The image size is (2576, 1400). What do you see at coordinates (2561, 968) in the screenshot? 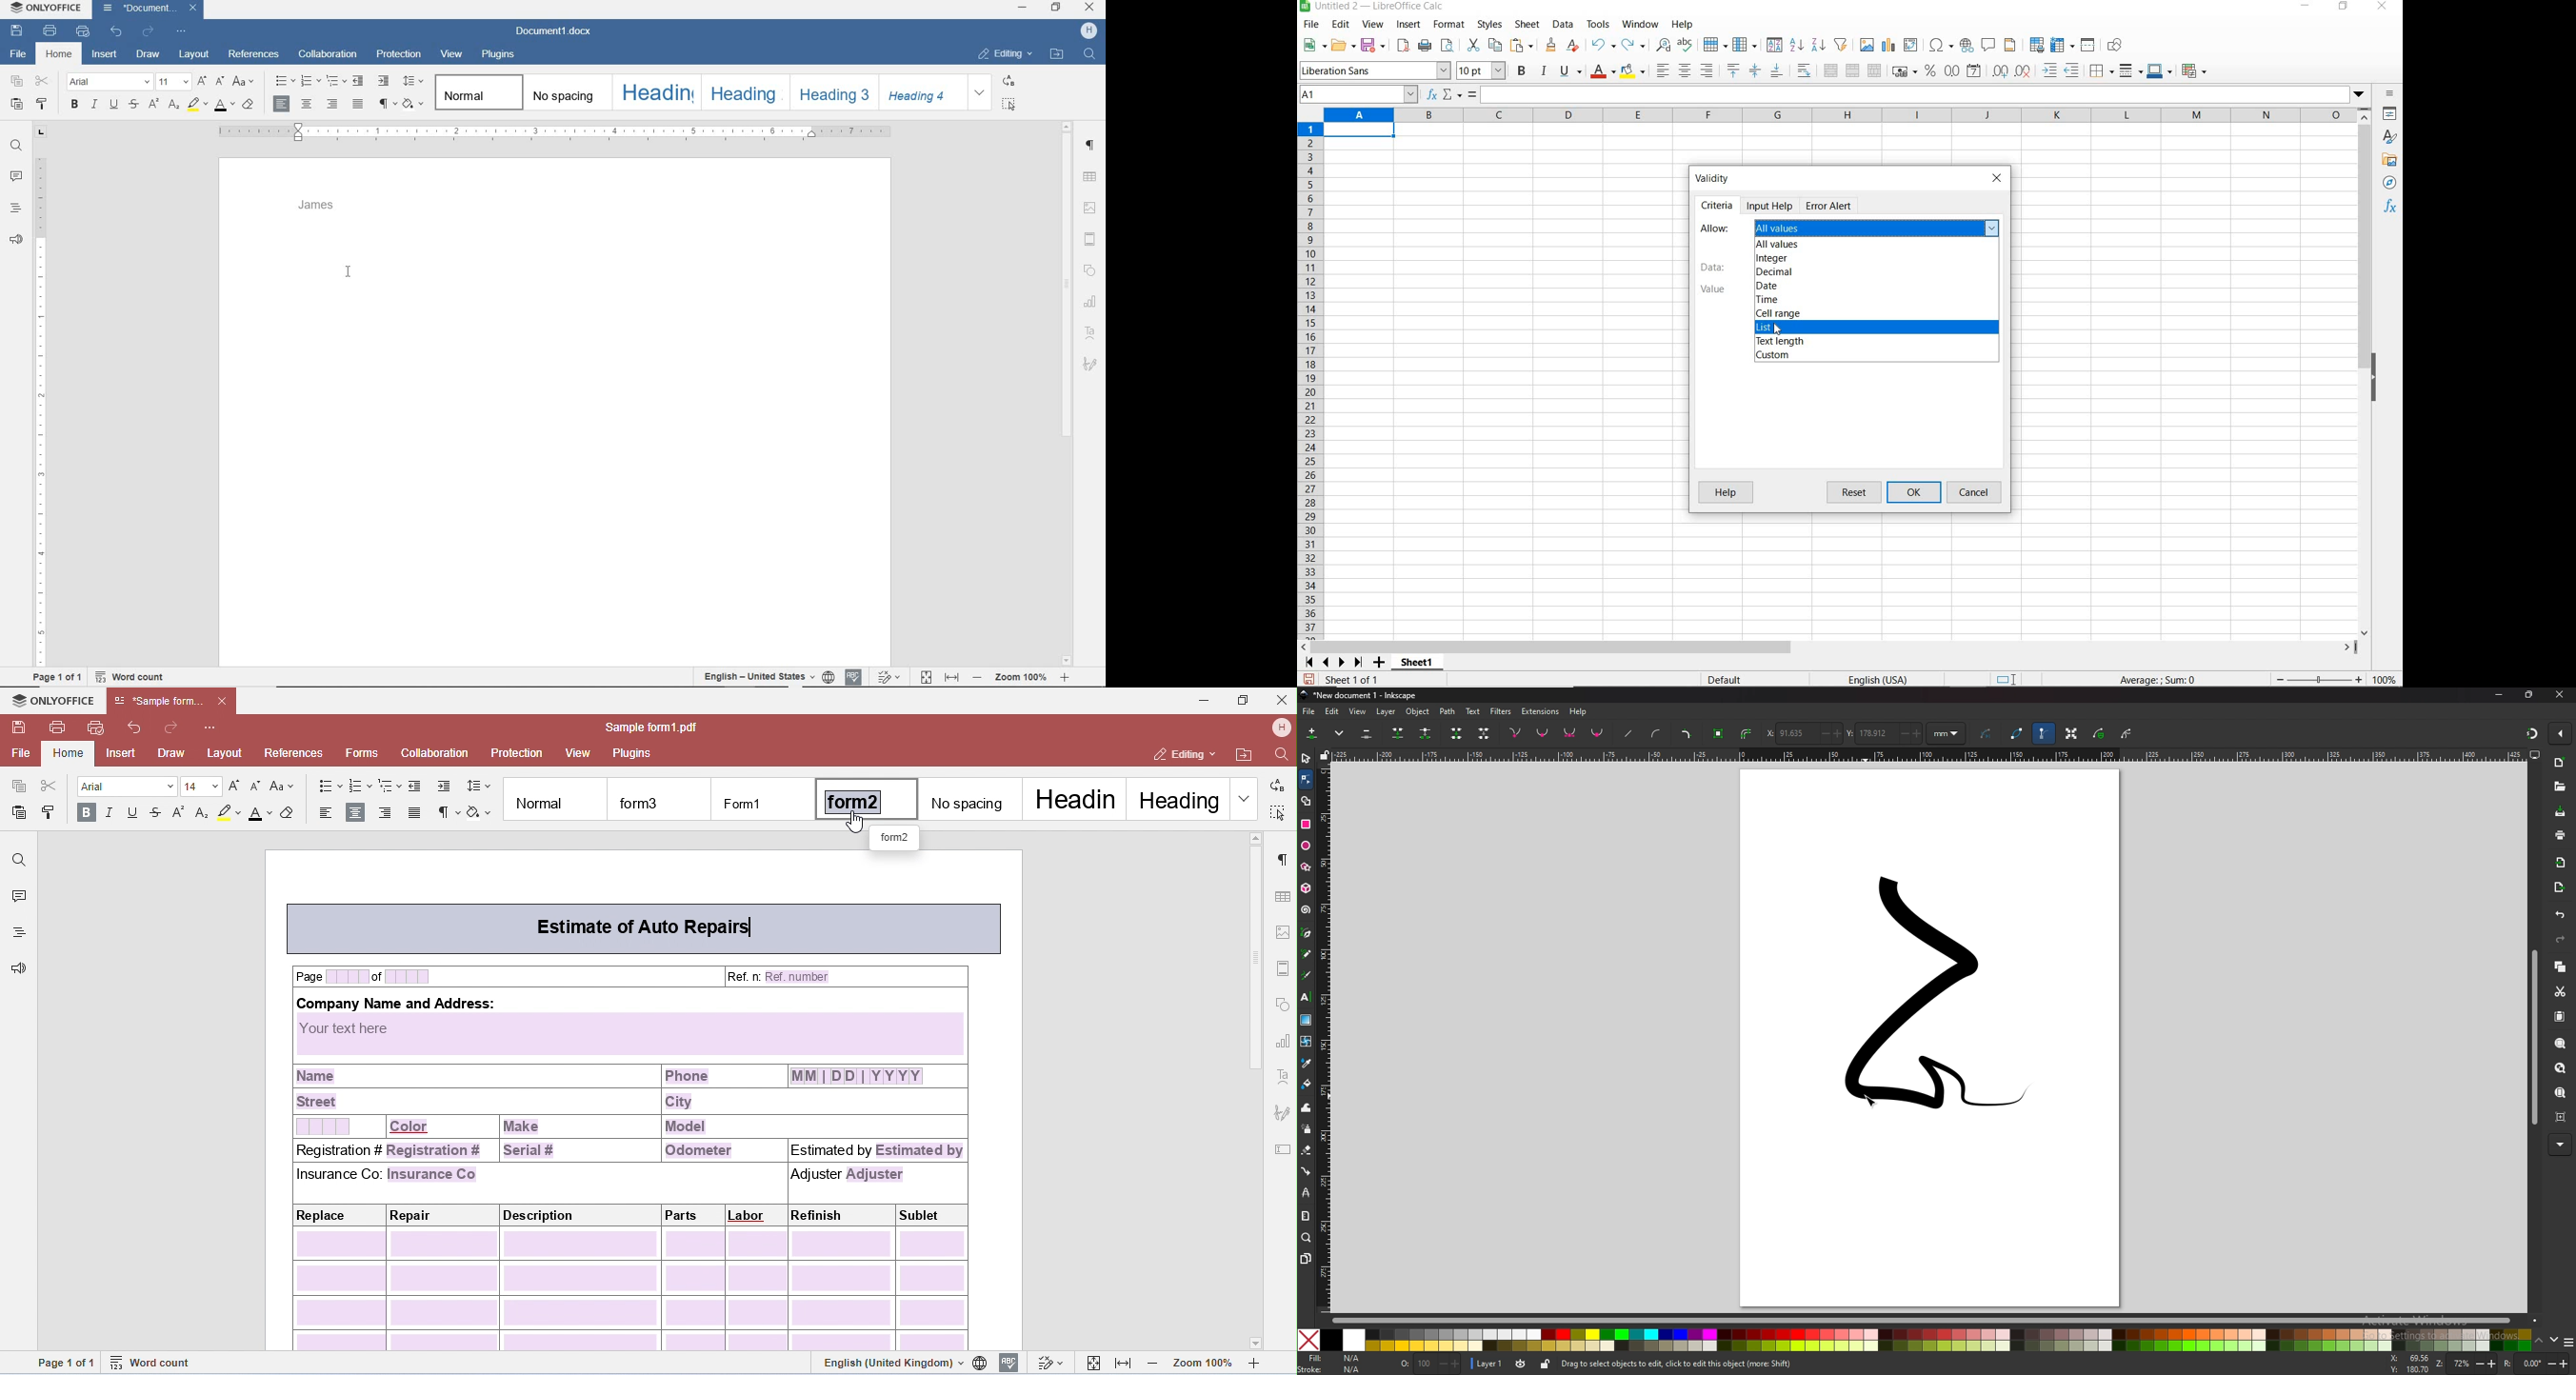
I see `copy` at bounding box center [2561, 968].